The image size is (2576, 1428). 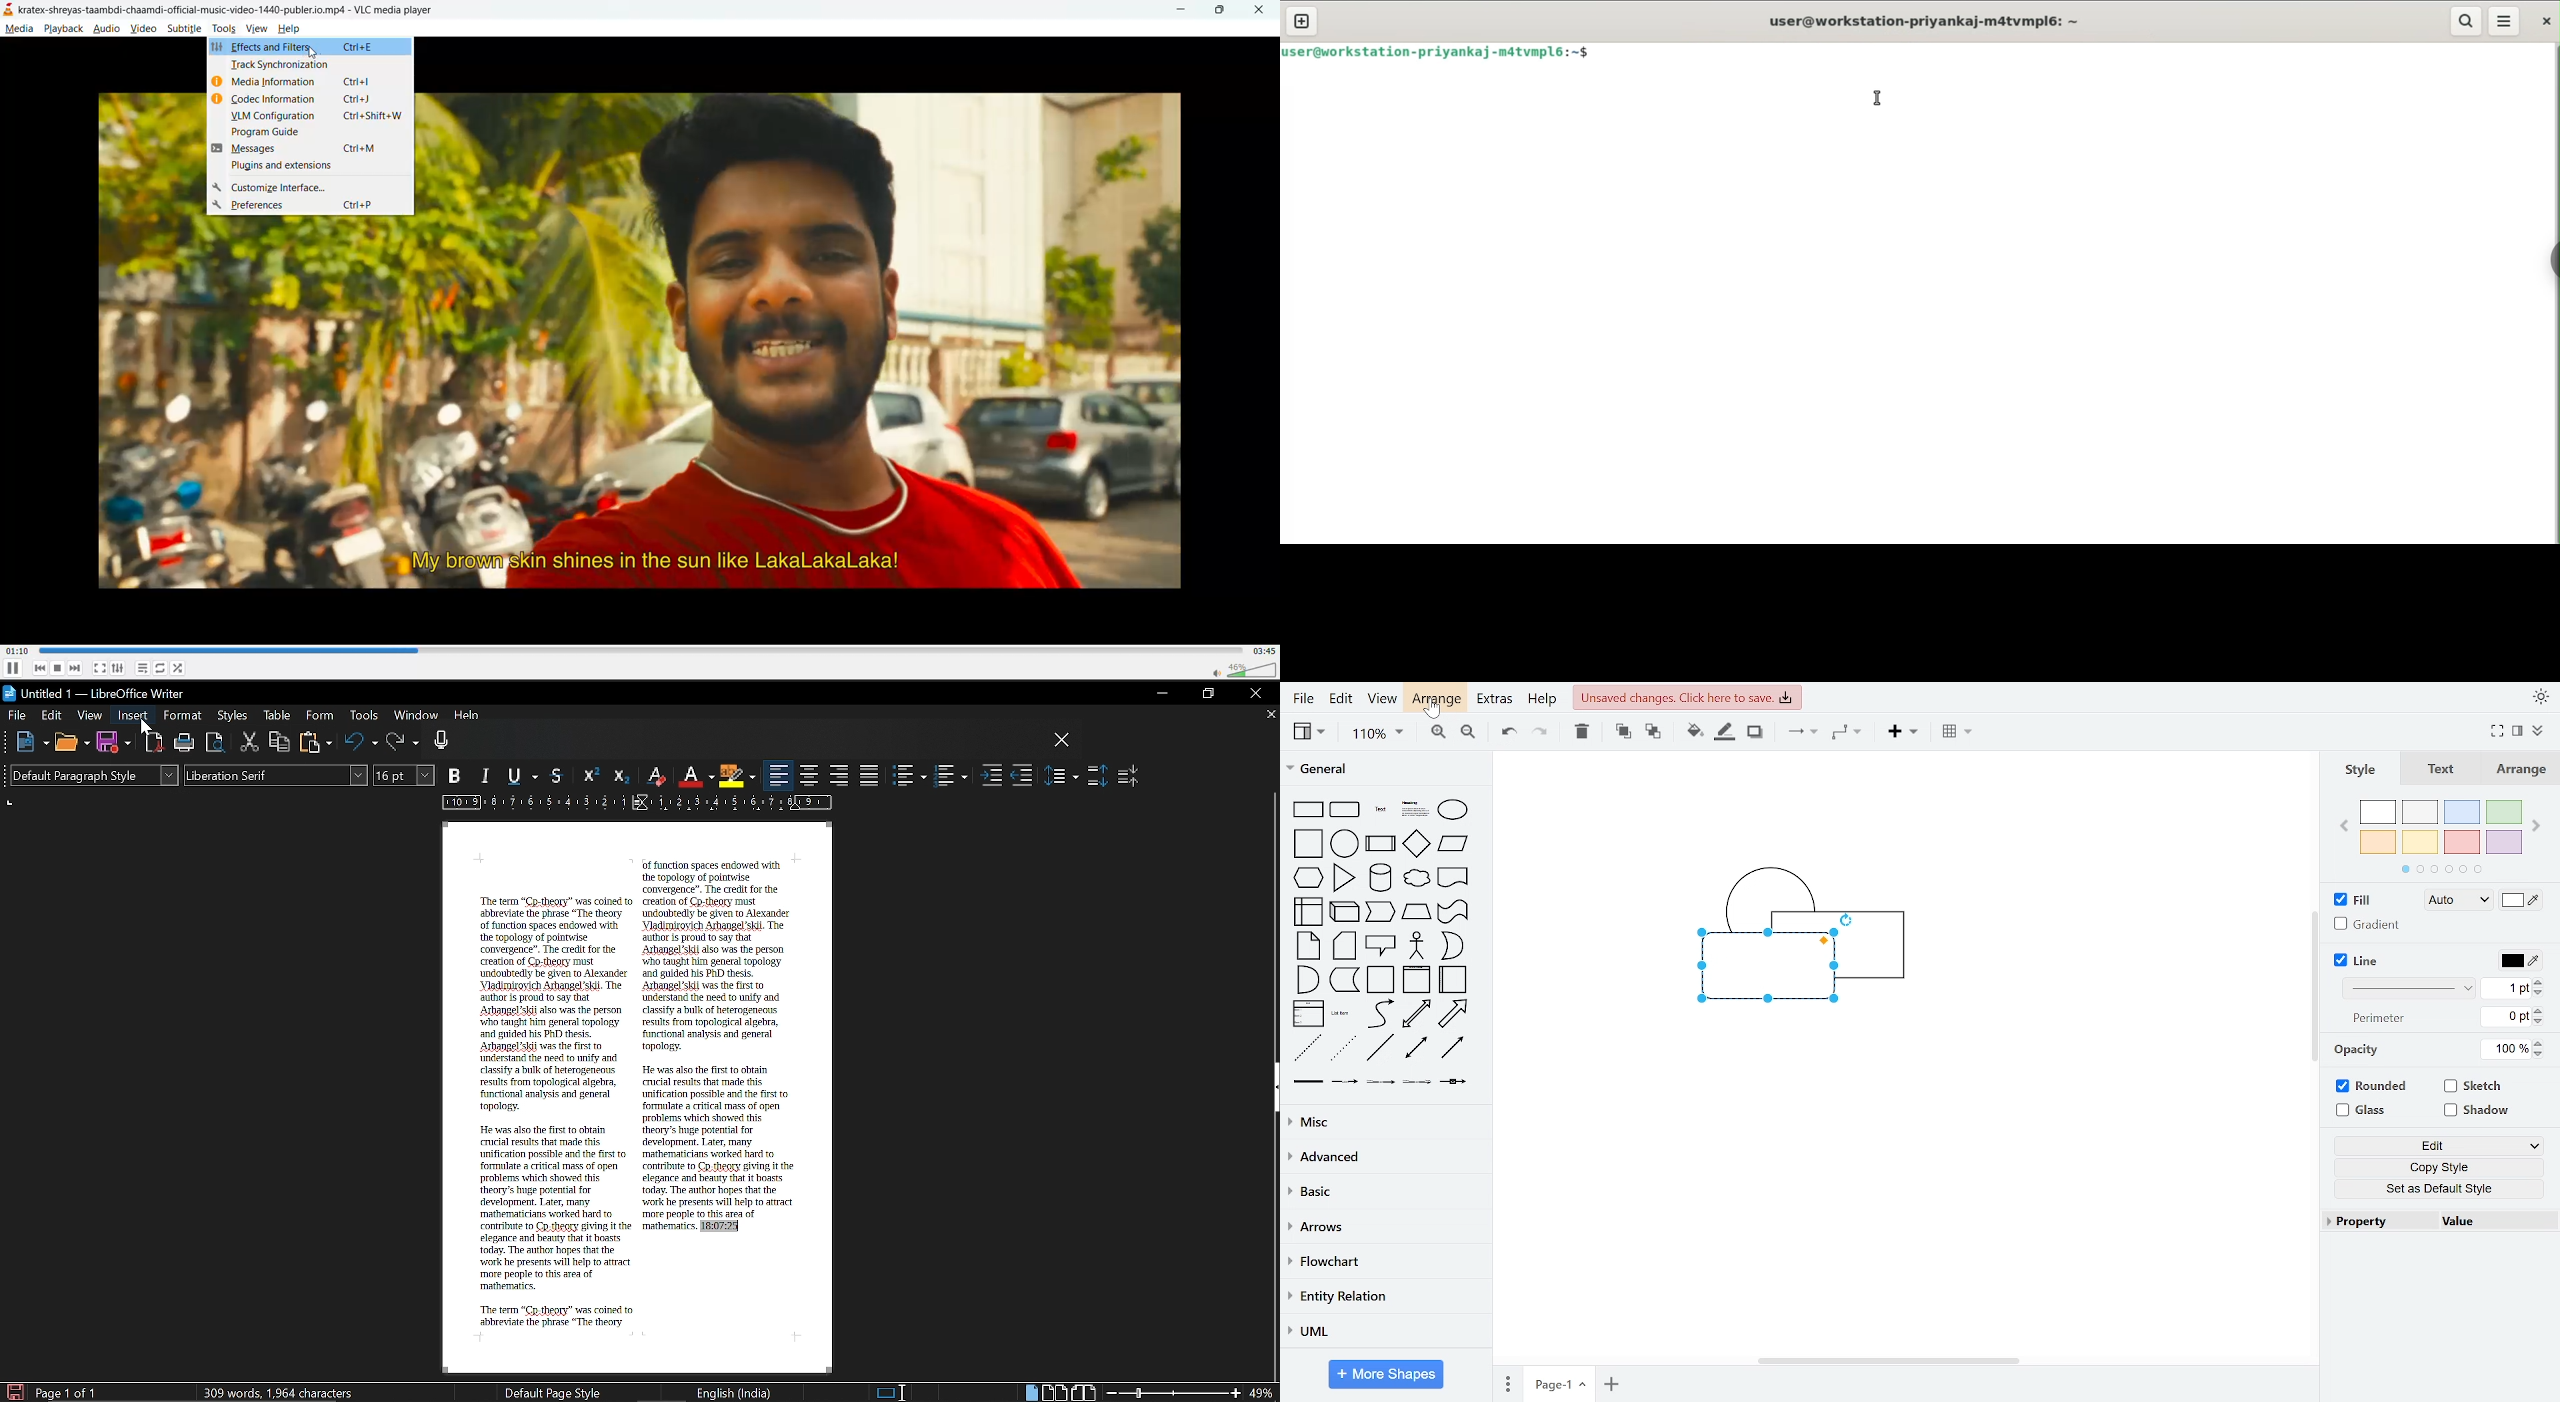 I want to click on Image of a man, so click(x=806, y=315).